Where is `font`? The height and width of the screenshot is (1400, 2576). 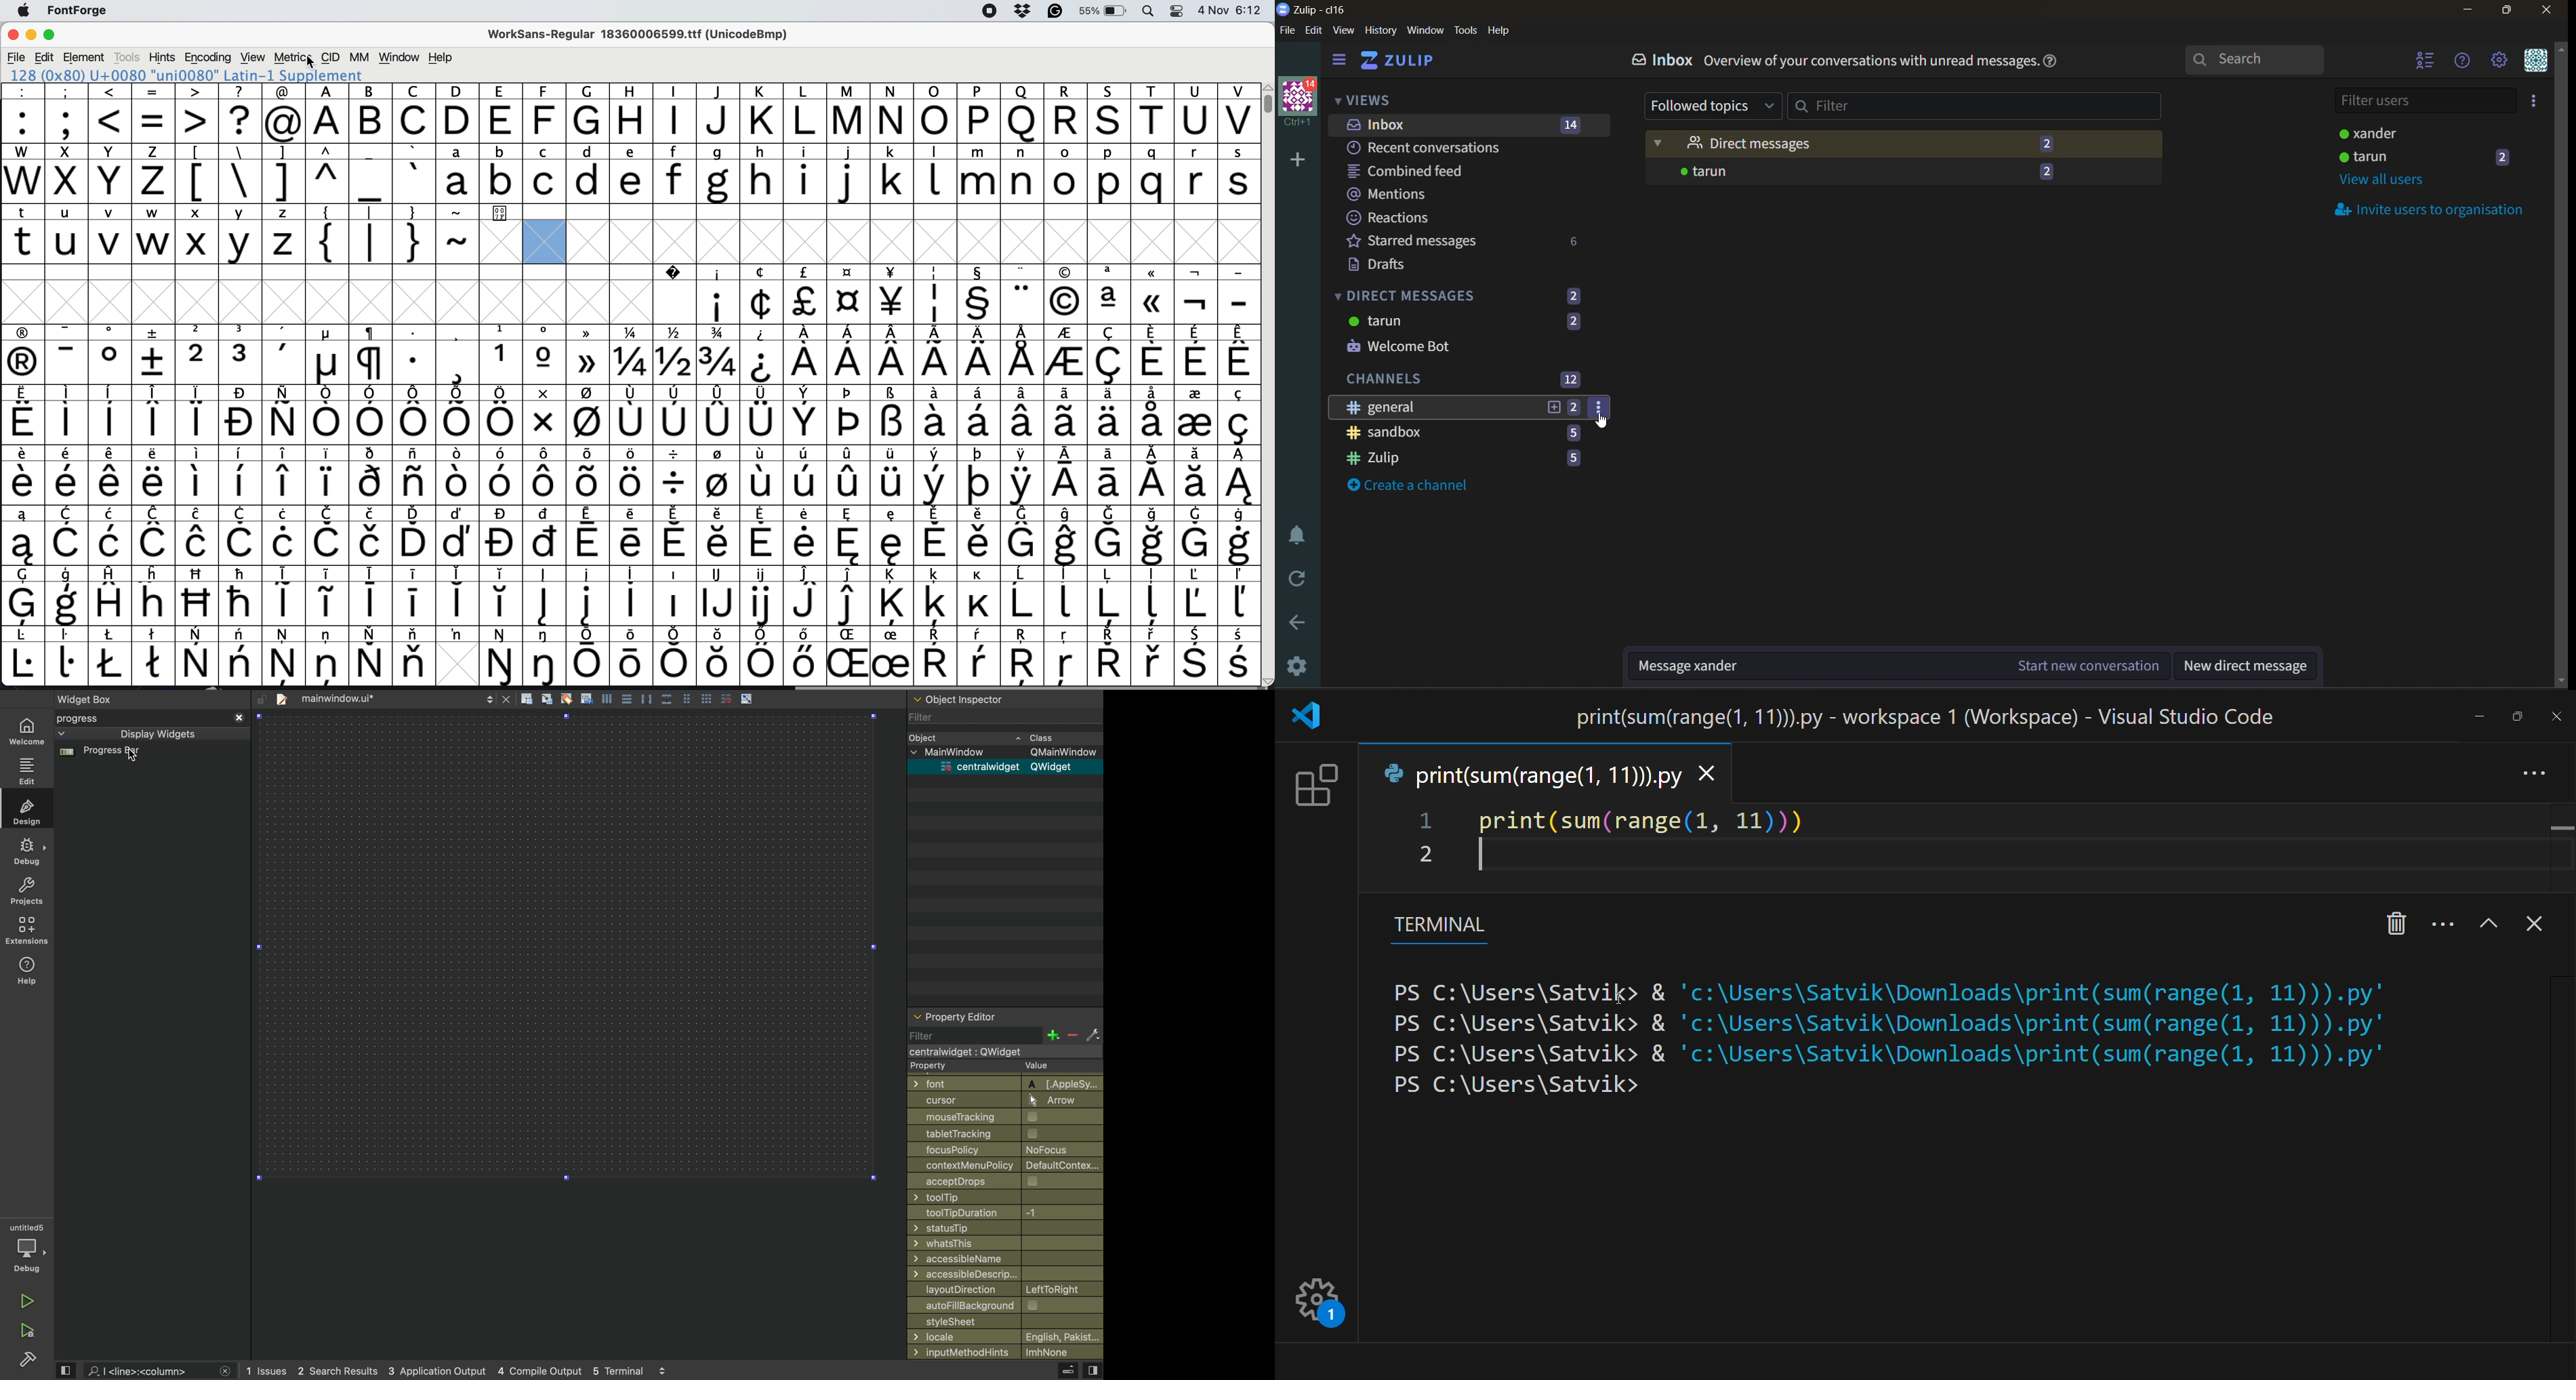 font is located at coordinates (1001, 1083).